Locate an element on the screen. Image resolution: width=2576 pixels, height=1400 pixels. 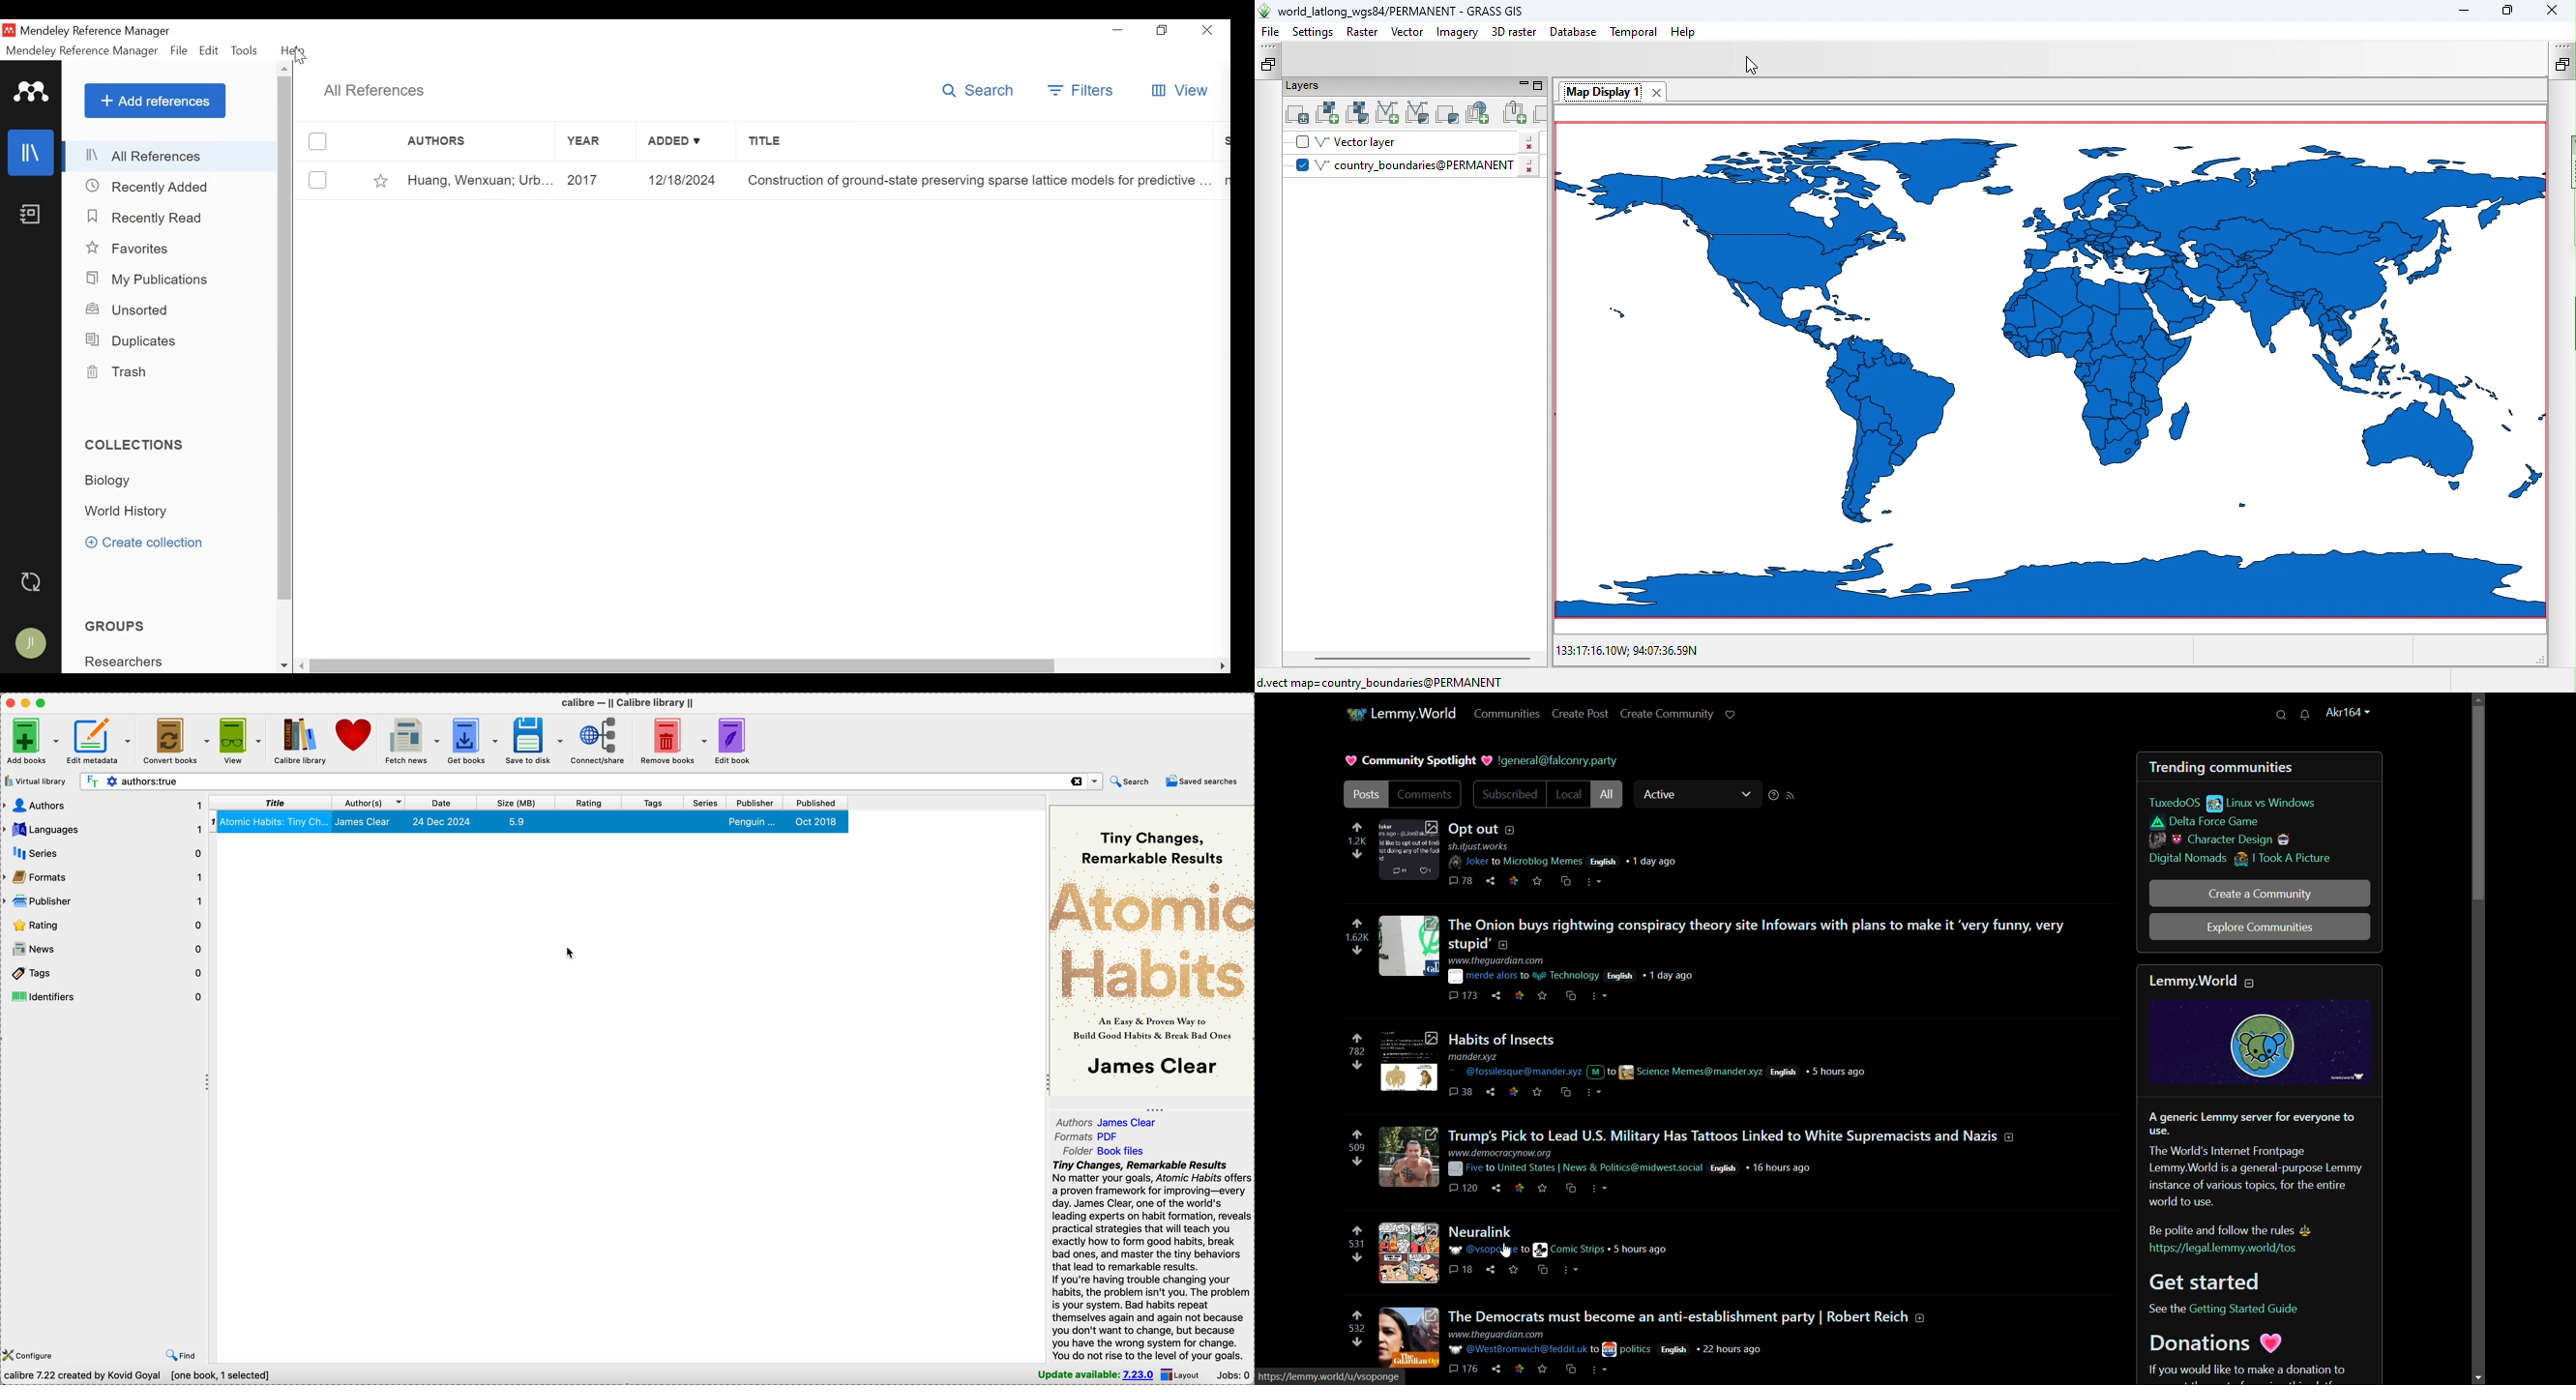
trending communities is located at coordinates (2220, 768).